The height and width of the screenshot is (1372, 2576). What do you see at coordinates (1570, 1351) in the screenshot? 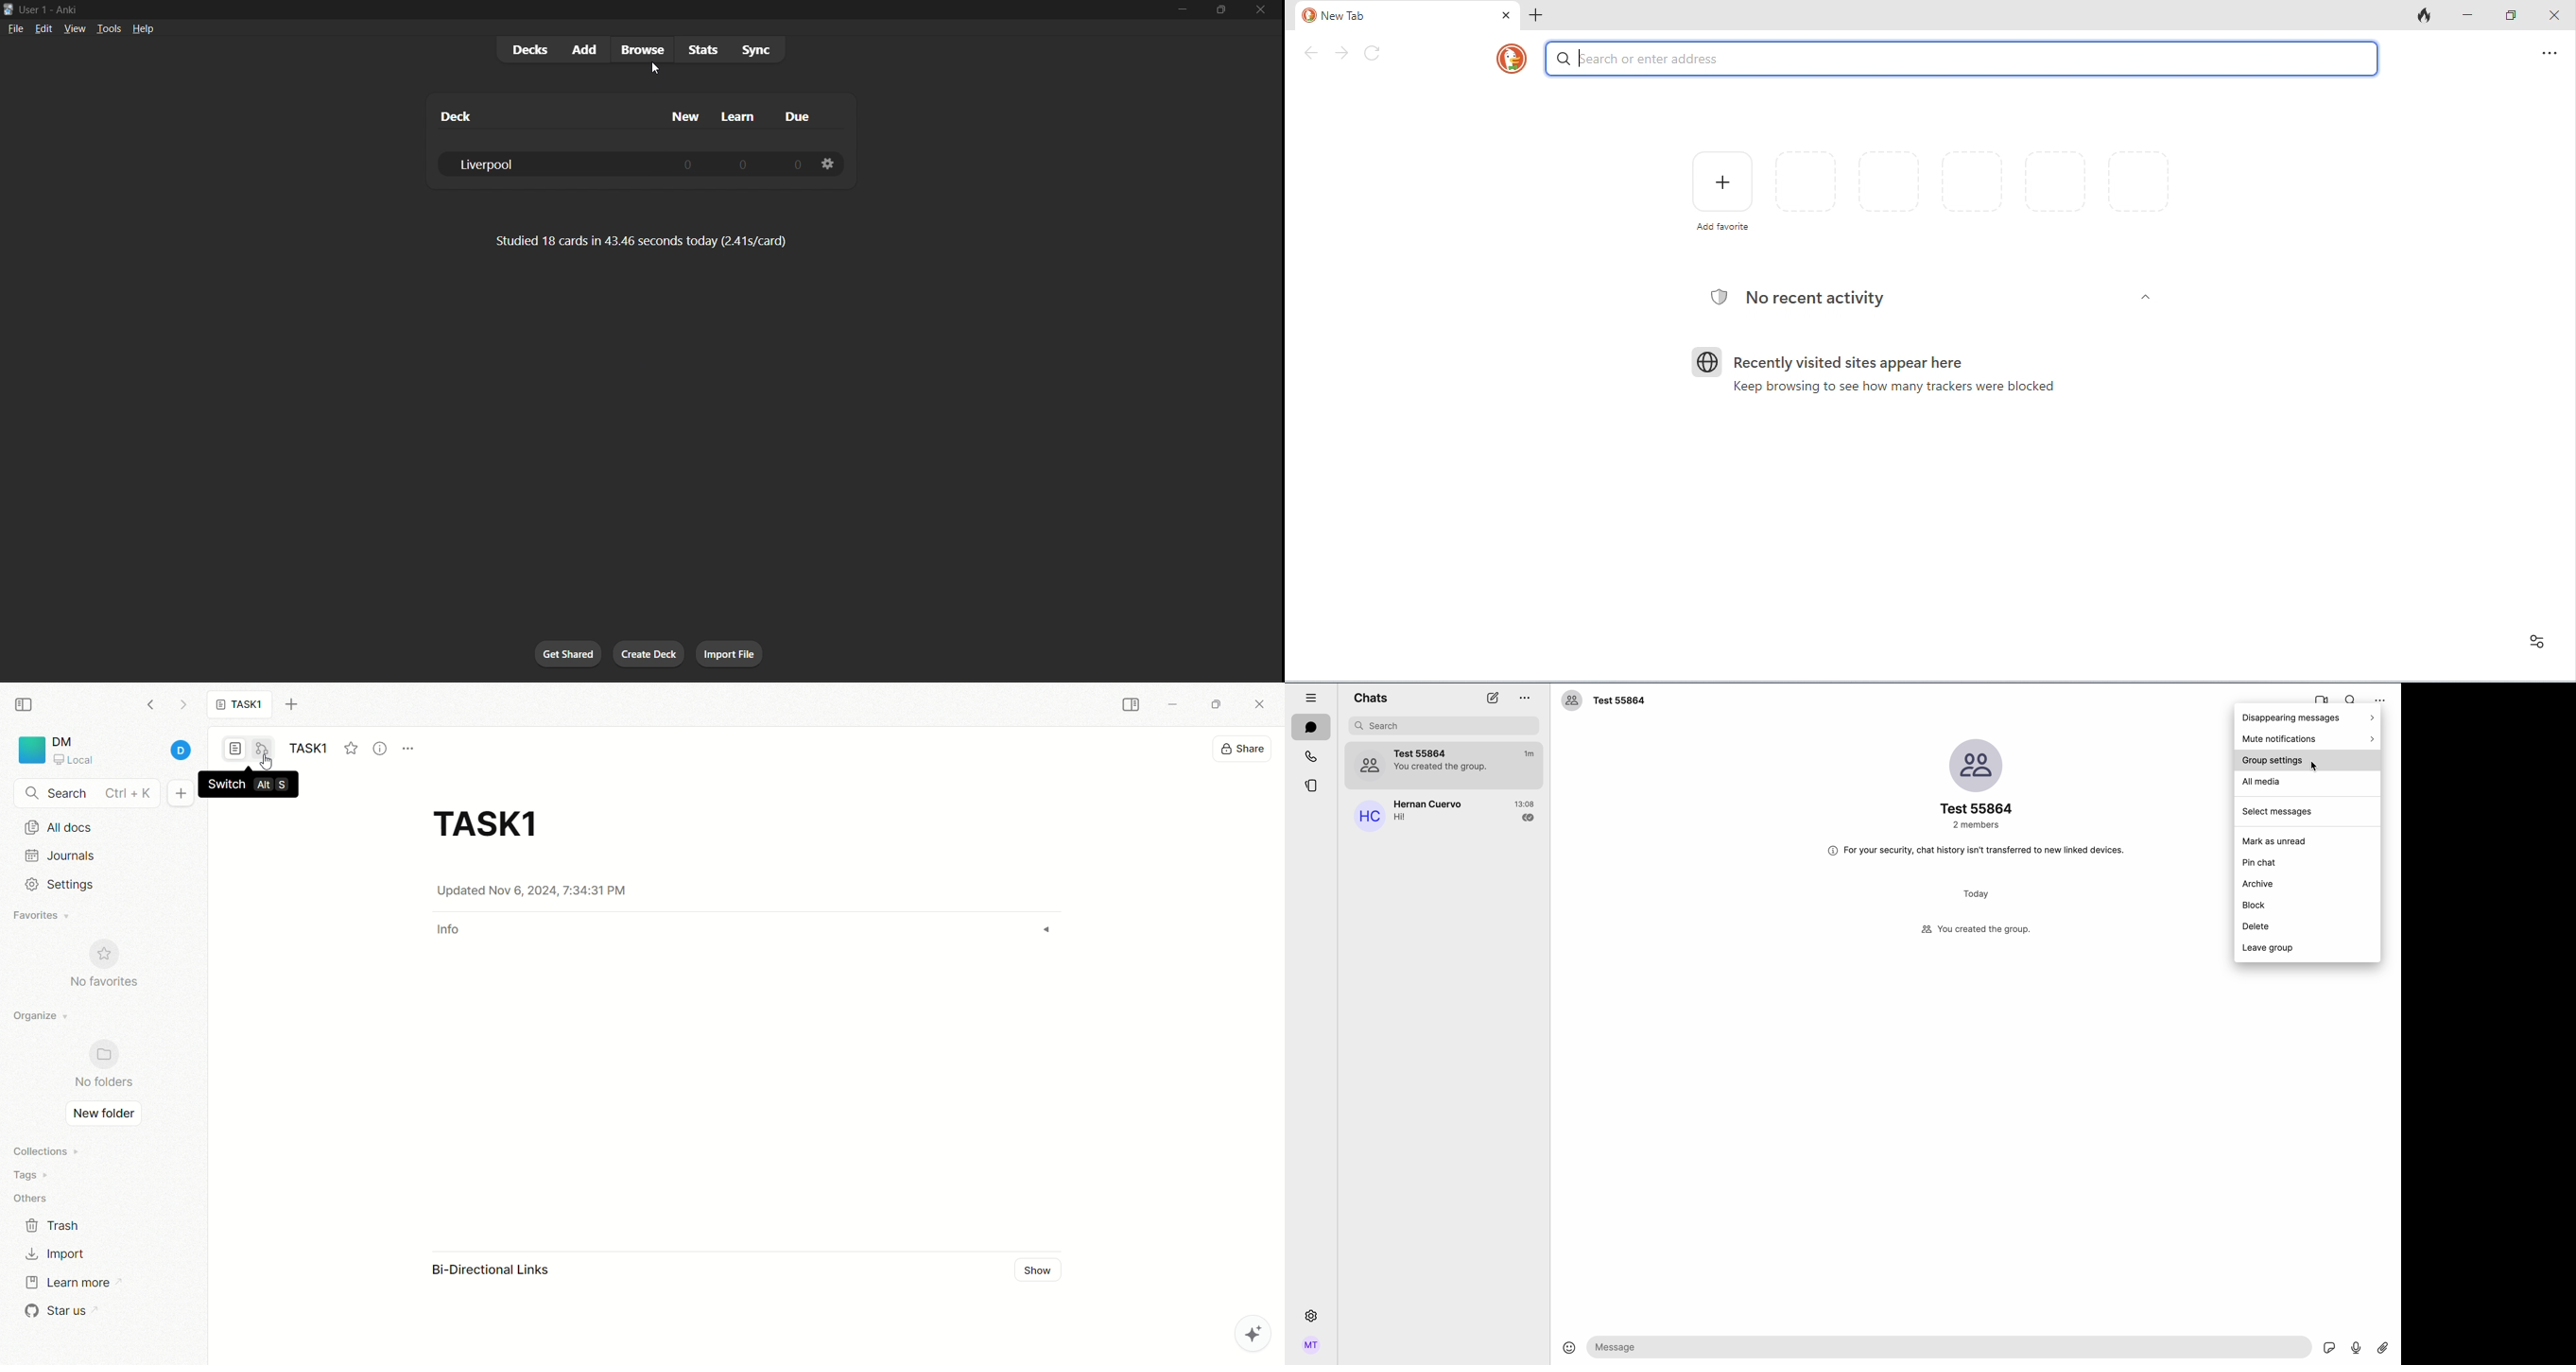
I see `emoji` at bounding box center [1570, 1351].